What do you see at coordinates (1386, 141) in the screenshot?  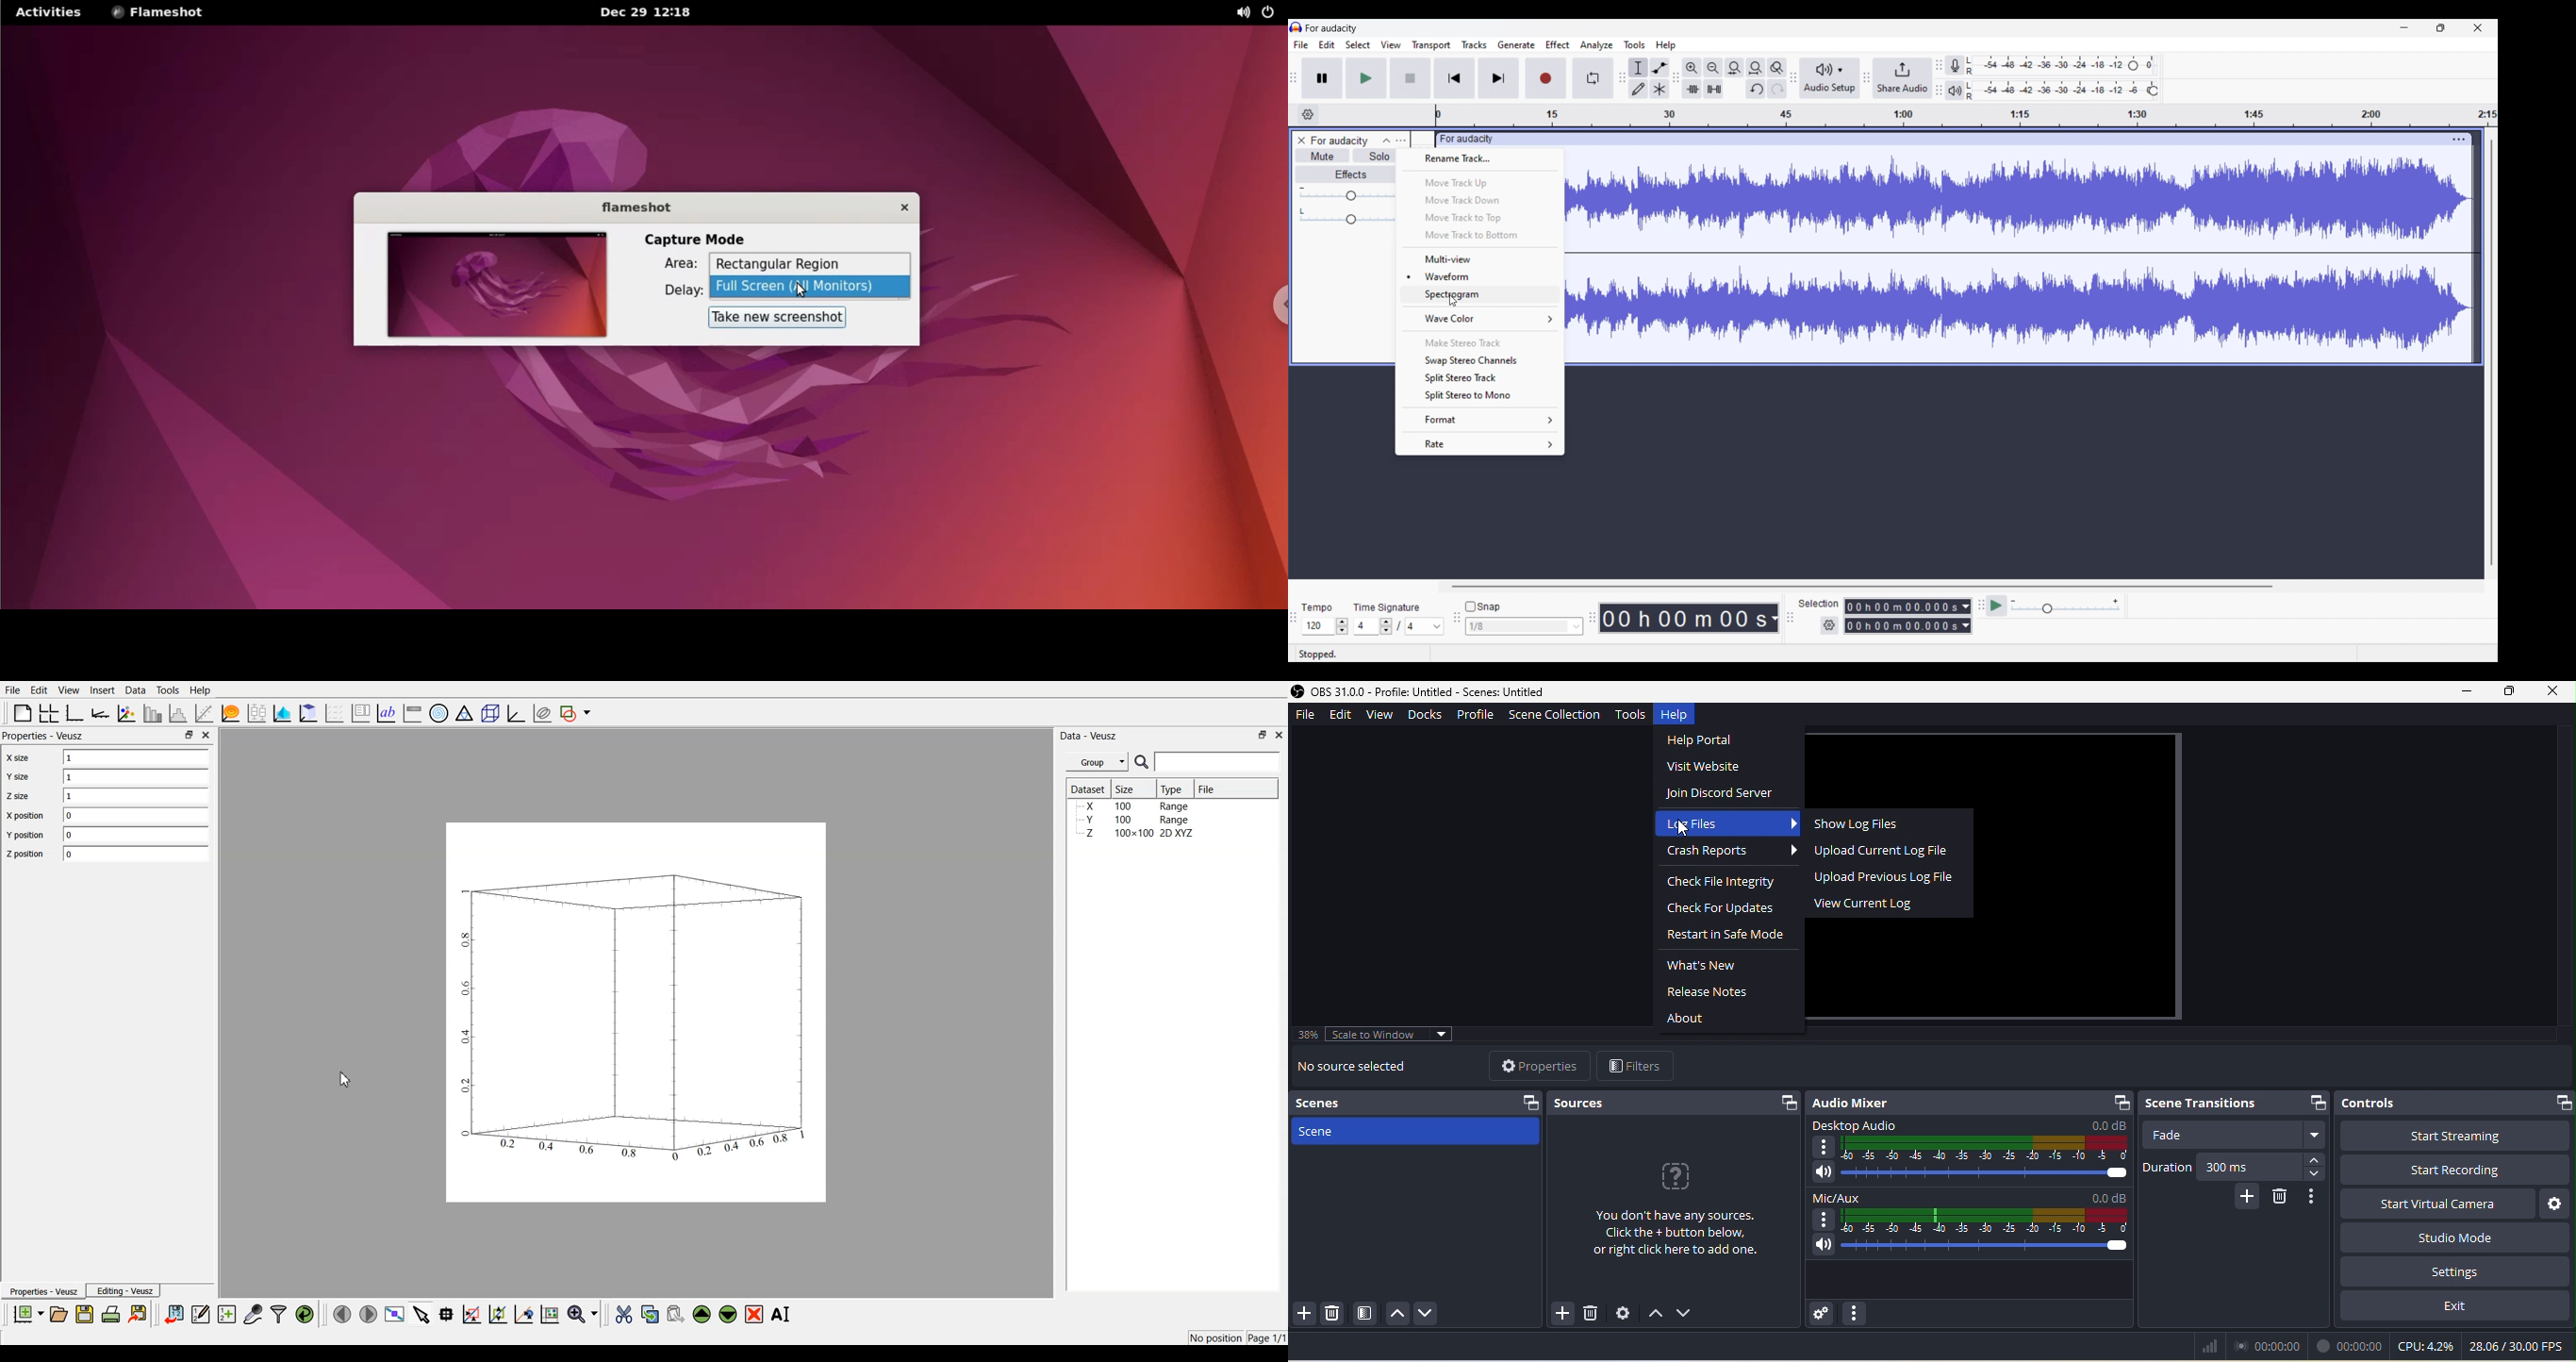 I see `Collapse` at bounding box center [1386, 141].